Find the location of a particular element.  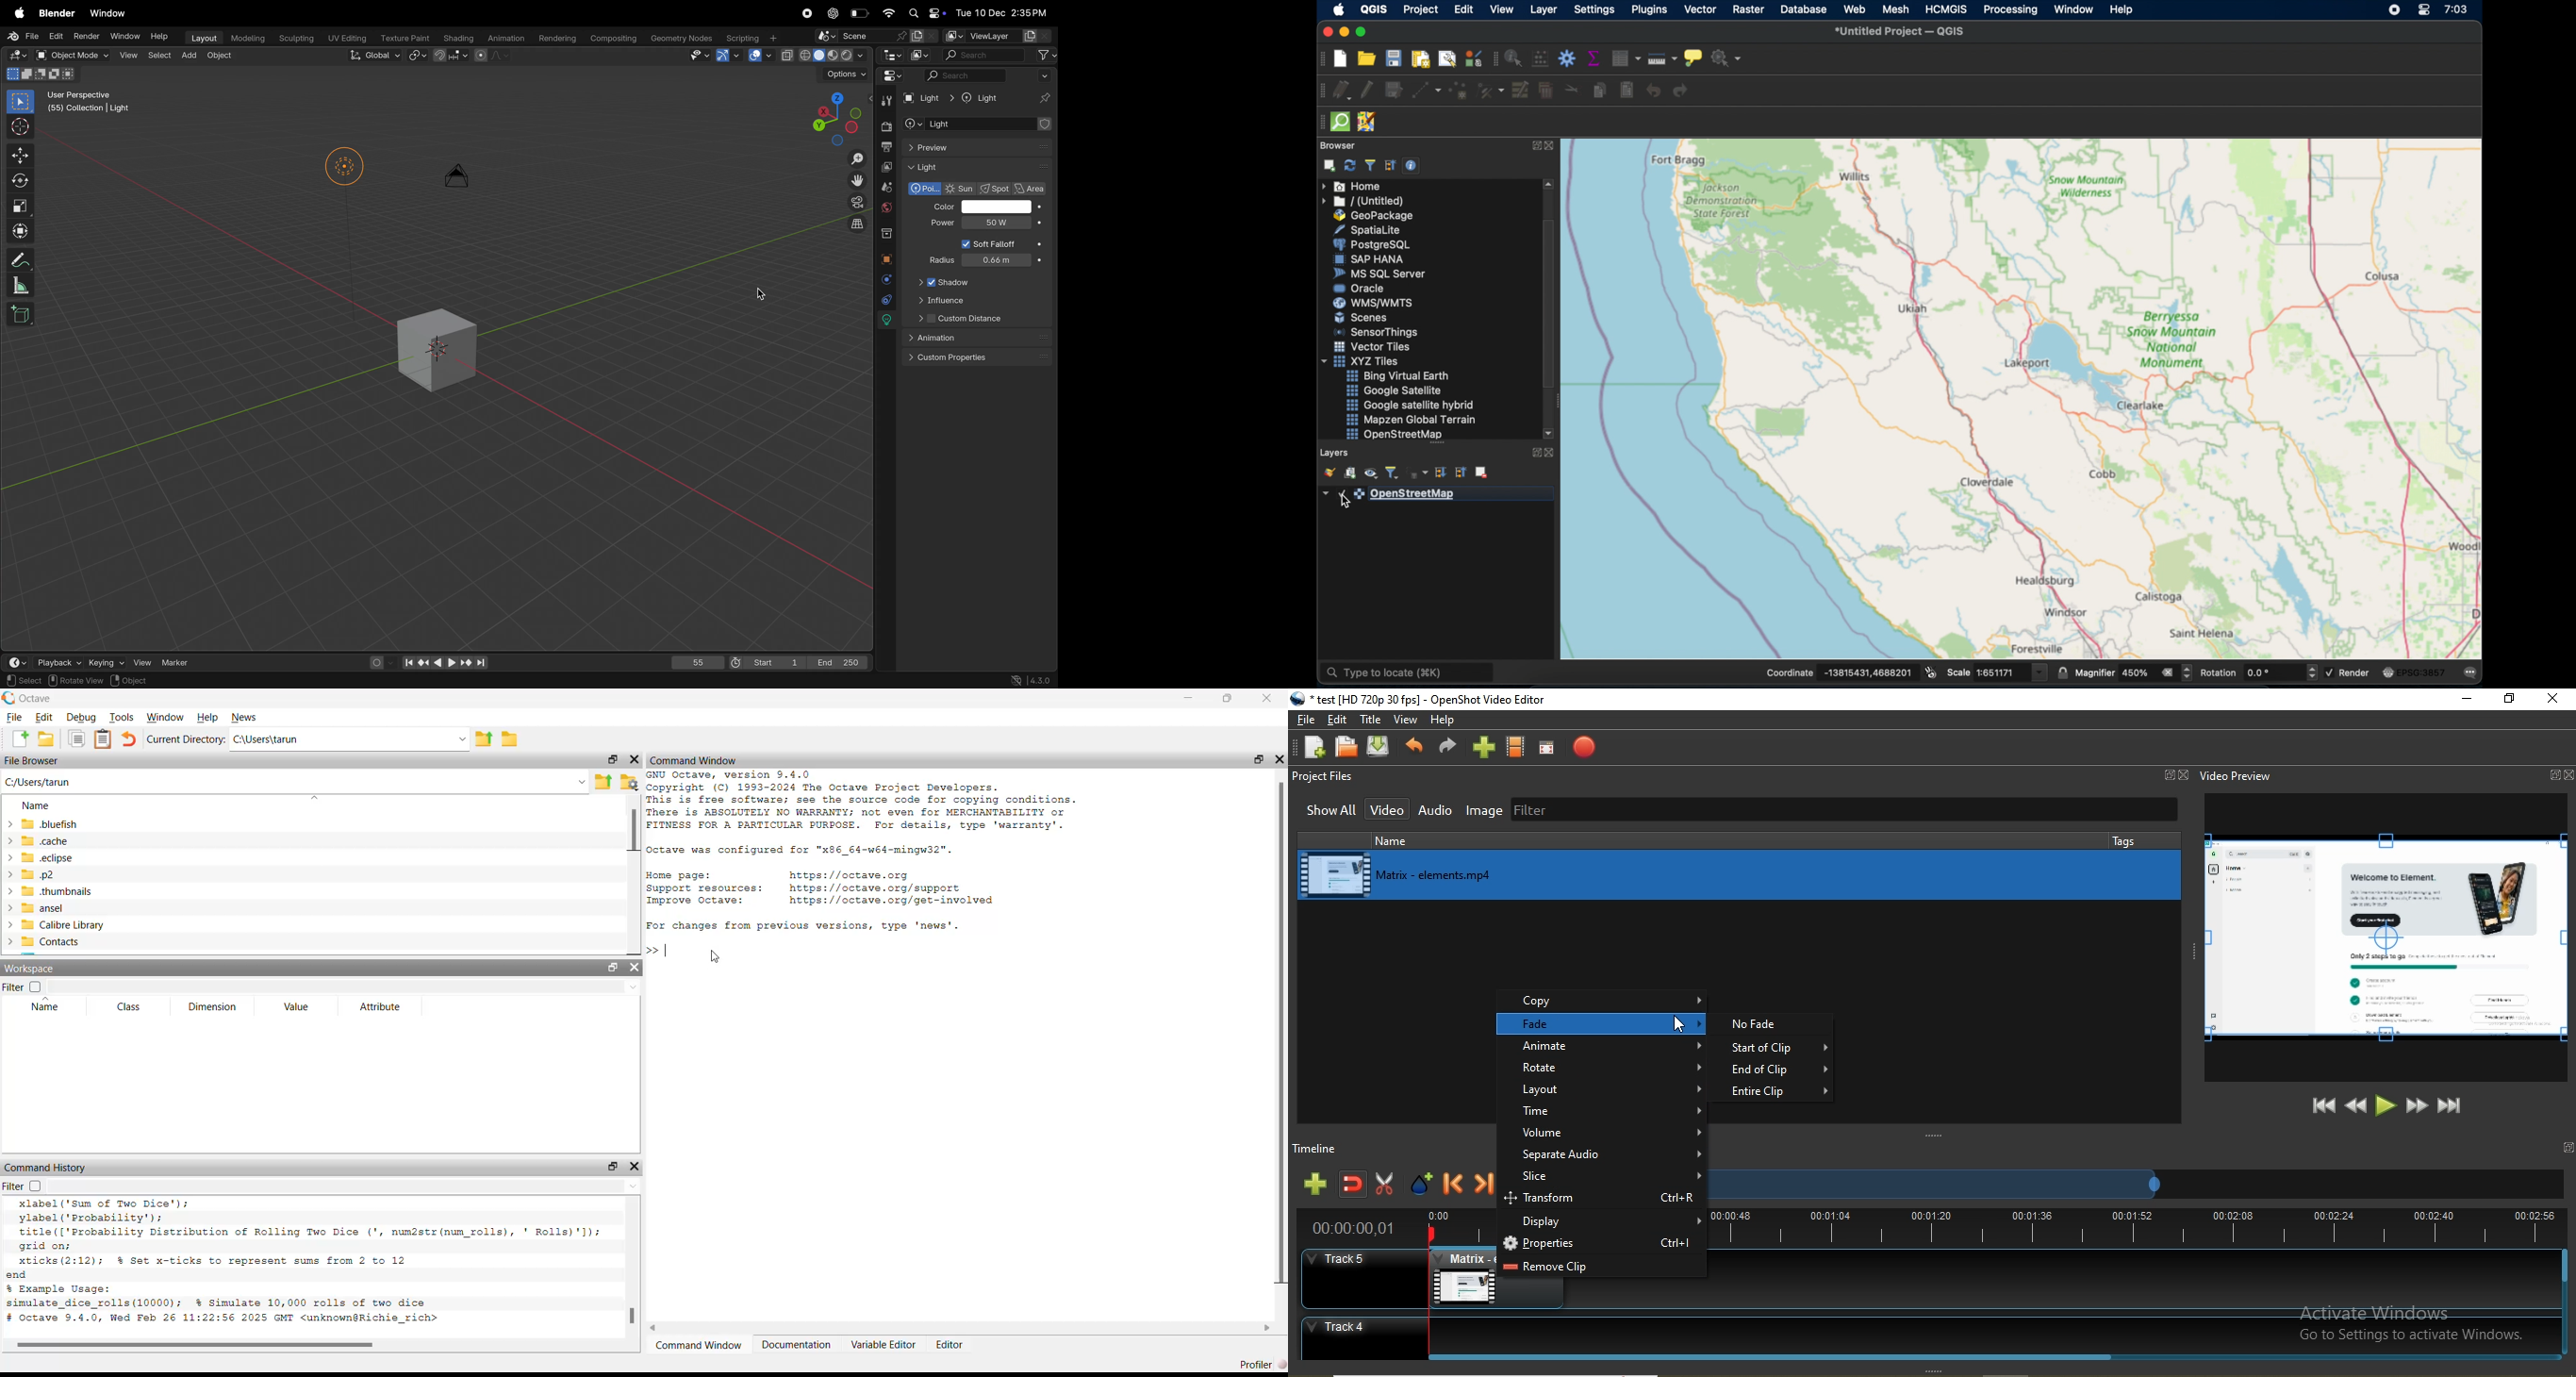

Choose profiles is located at coordinates (1516, 747).